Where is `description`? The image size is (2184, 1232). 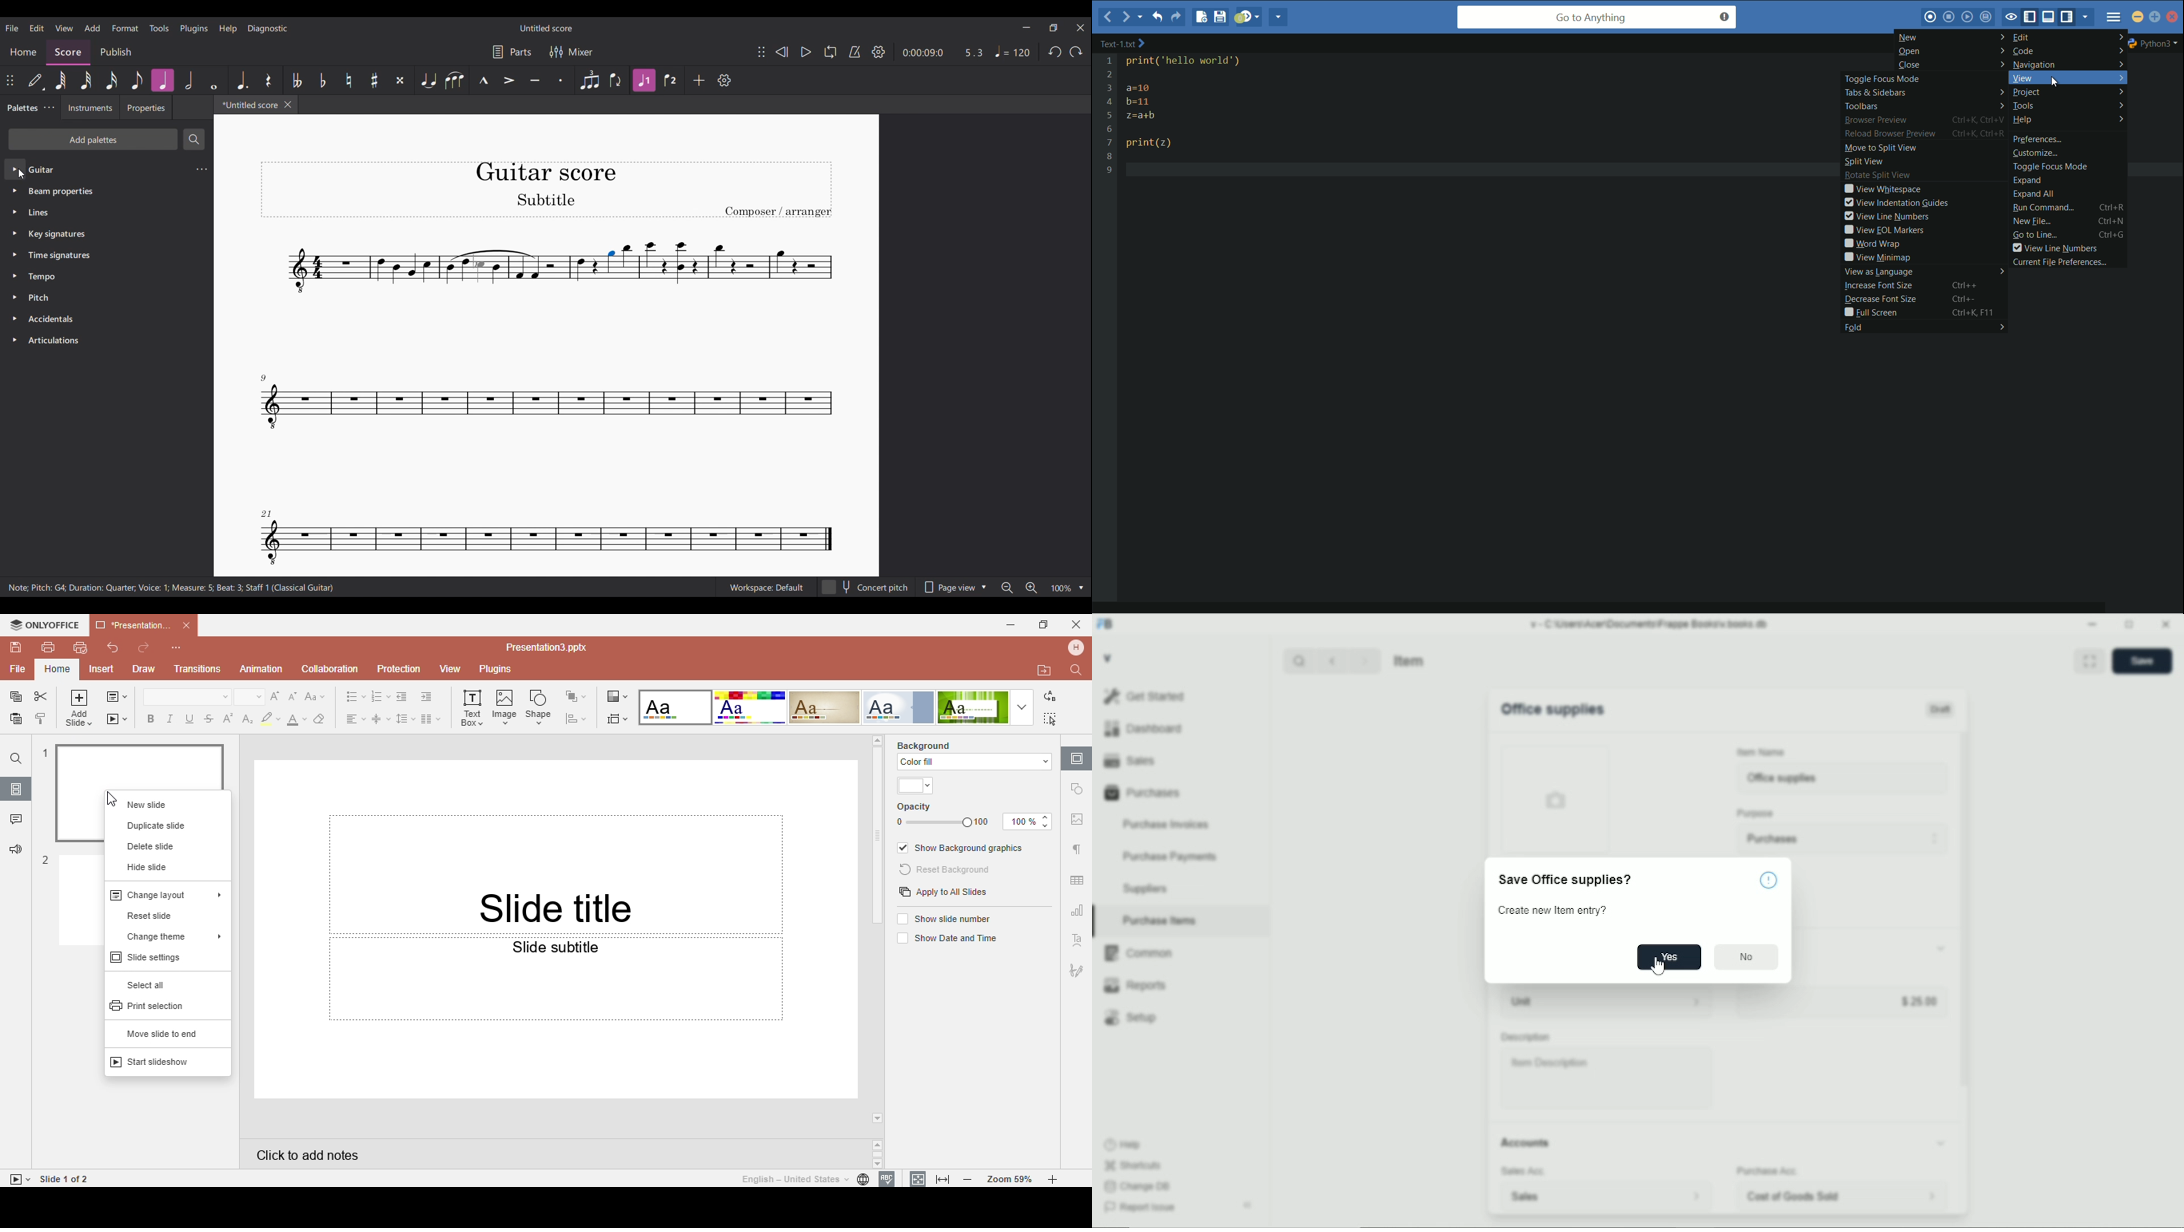
description is located at coordinates (1526, 1037).